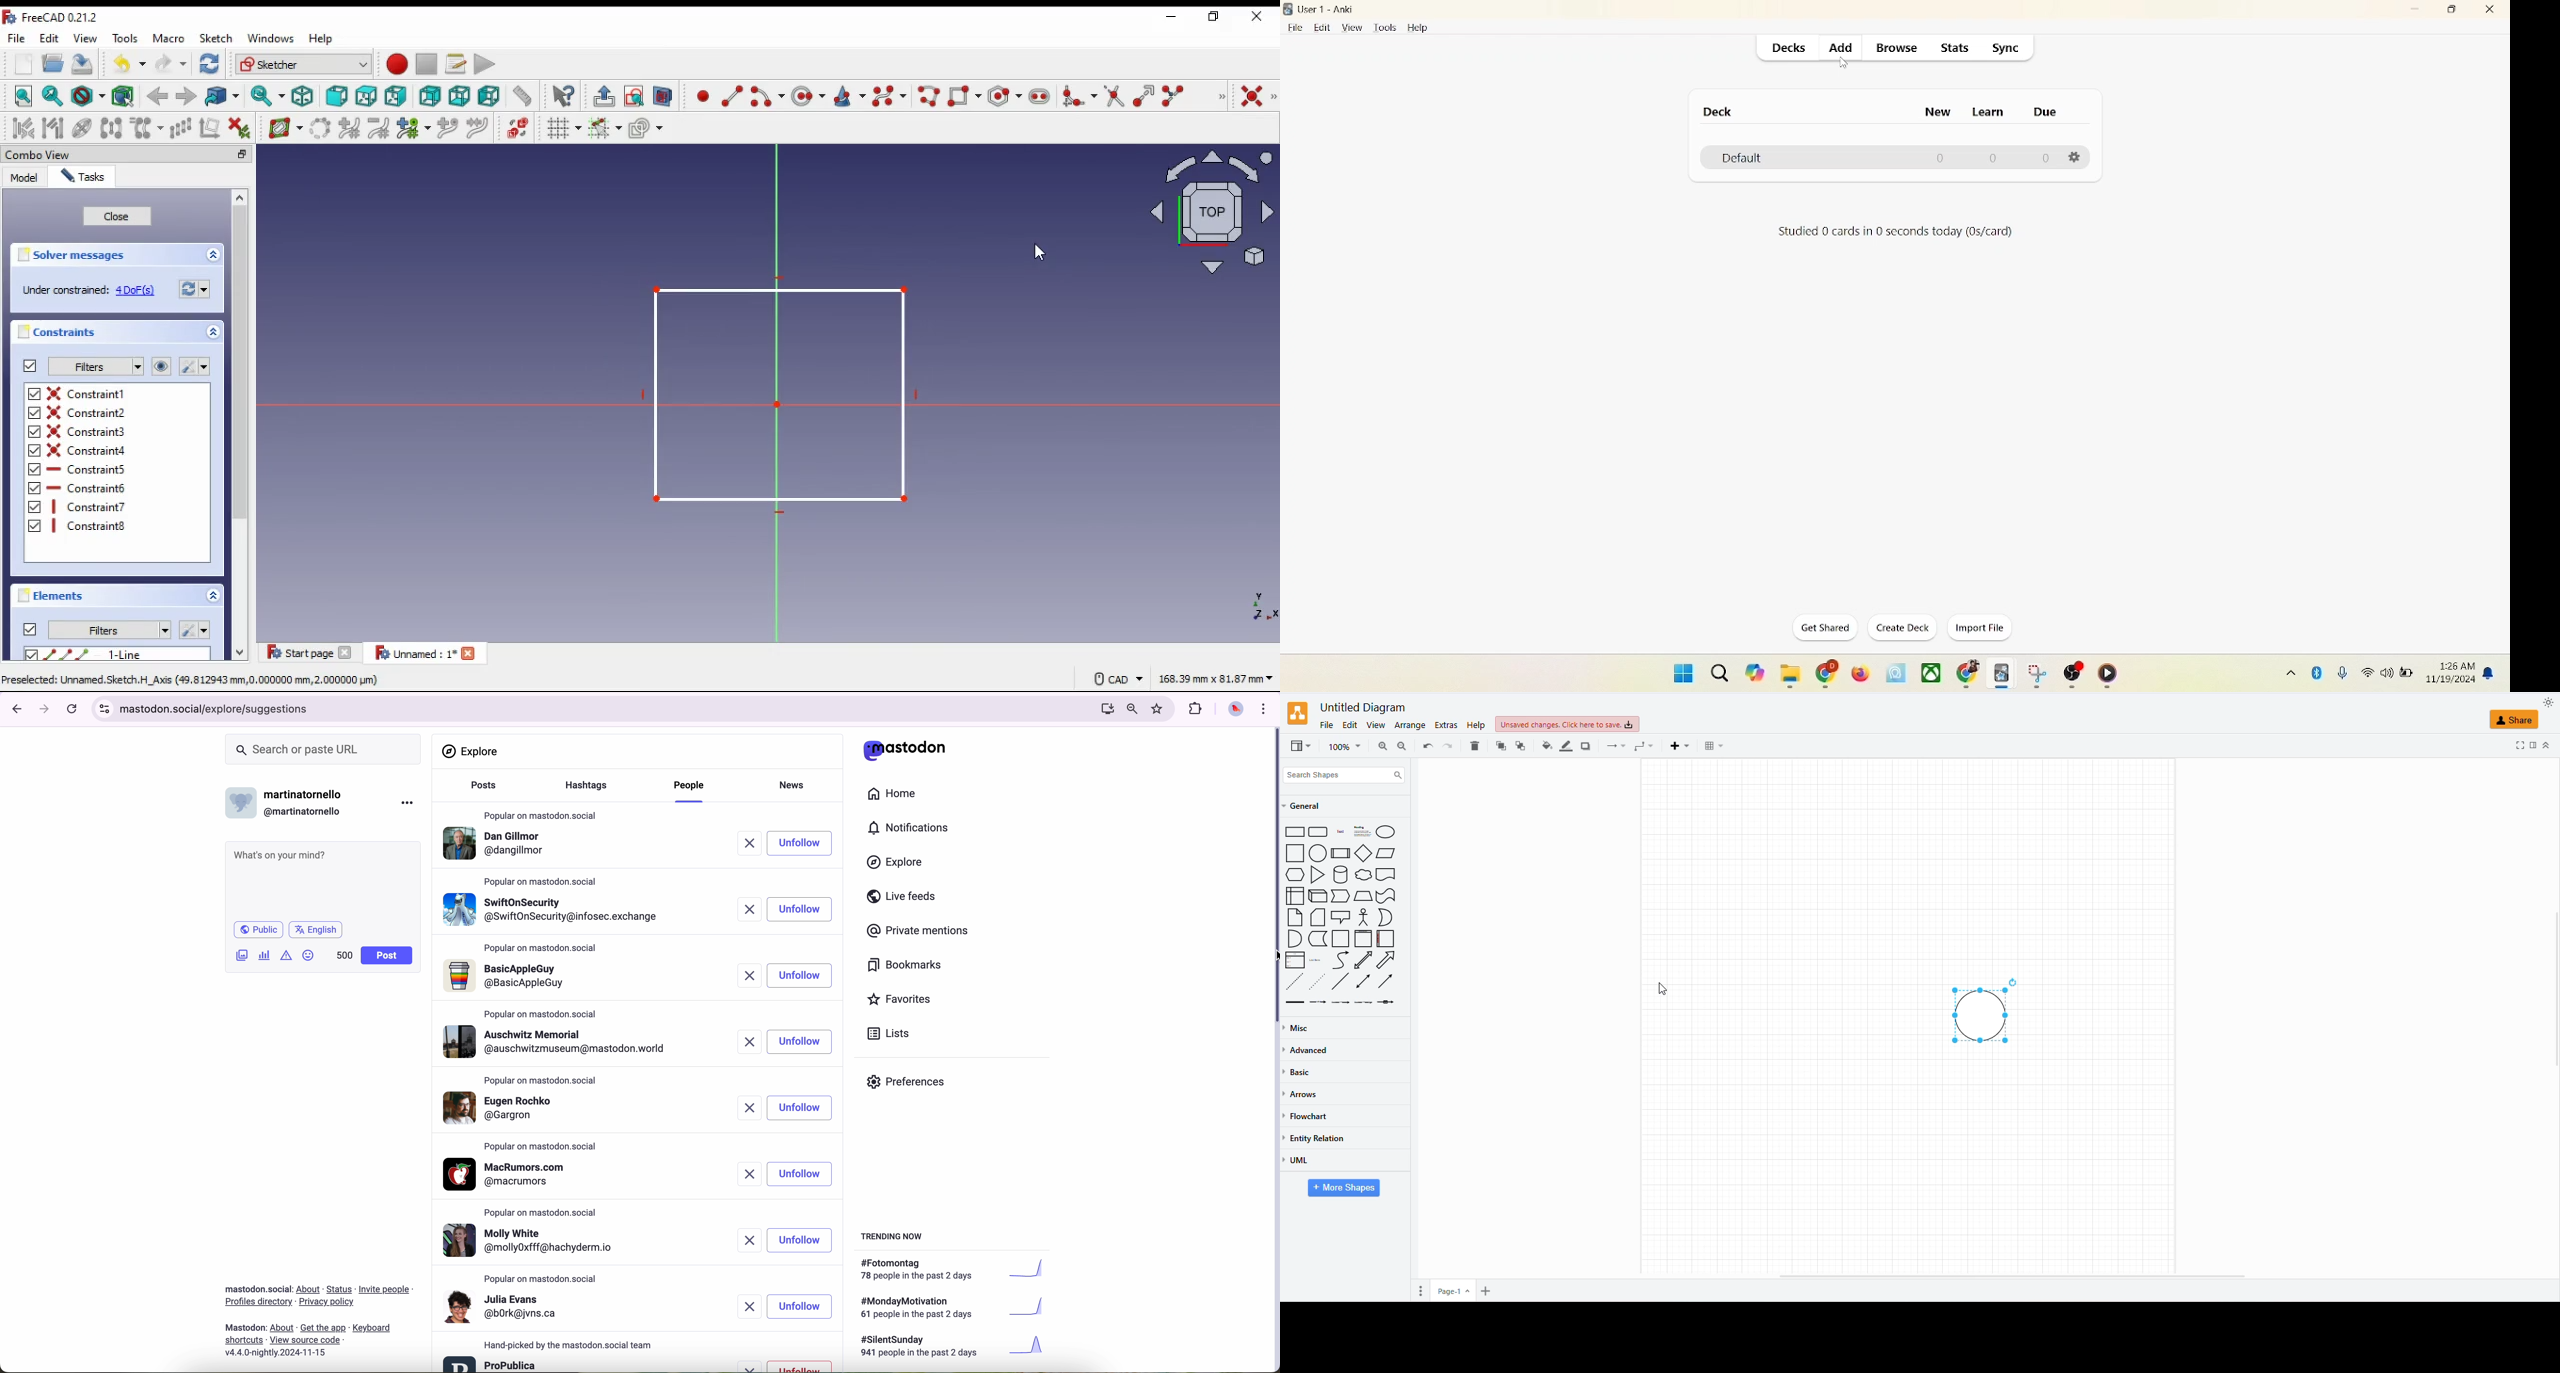 This screenshot has width=2576, height=1400. I want to click on , so click(1994, 161).